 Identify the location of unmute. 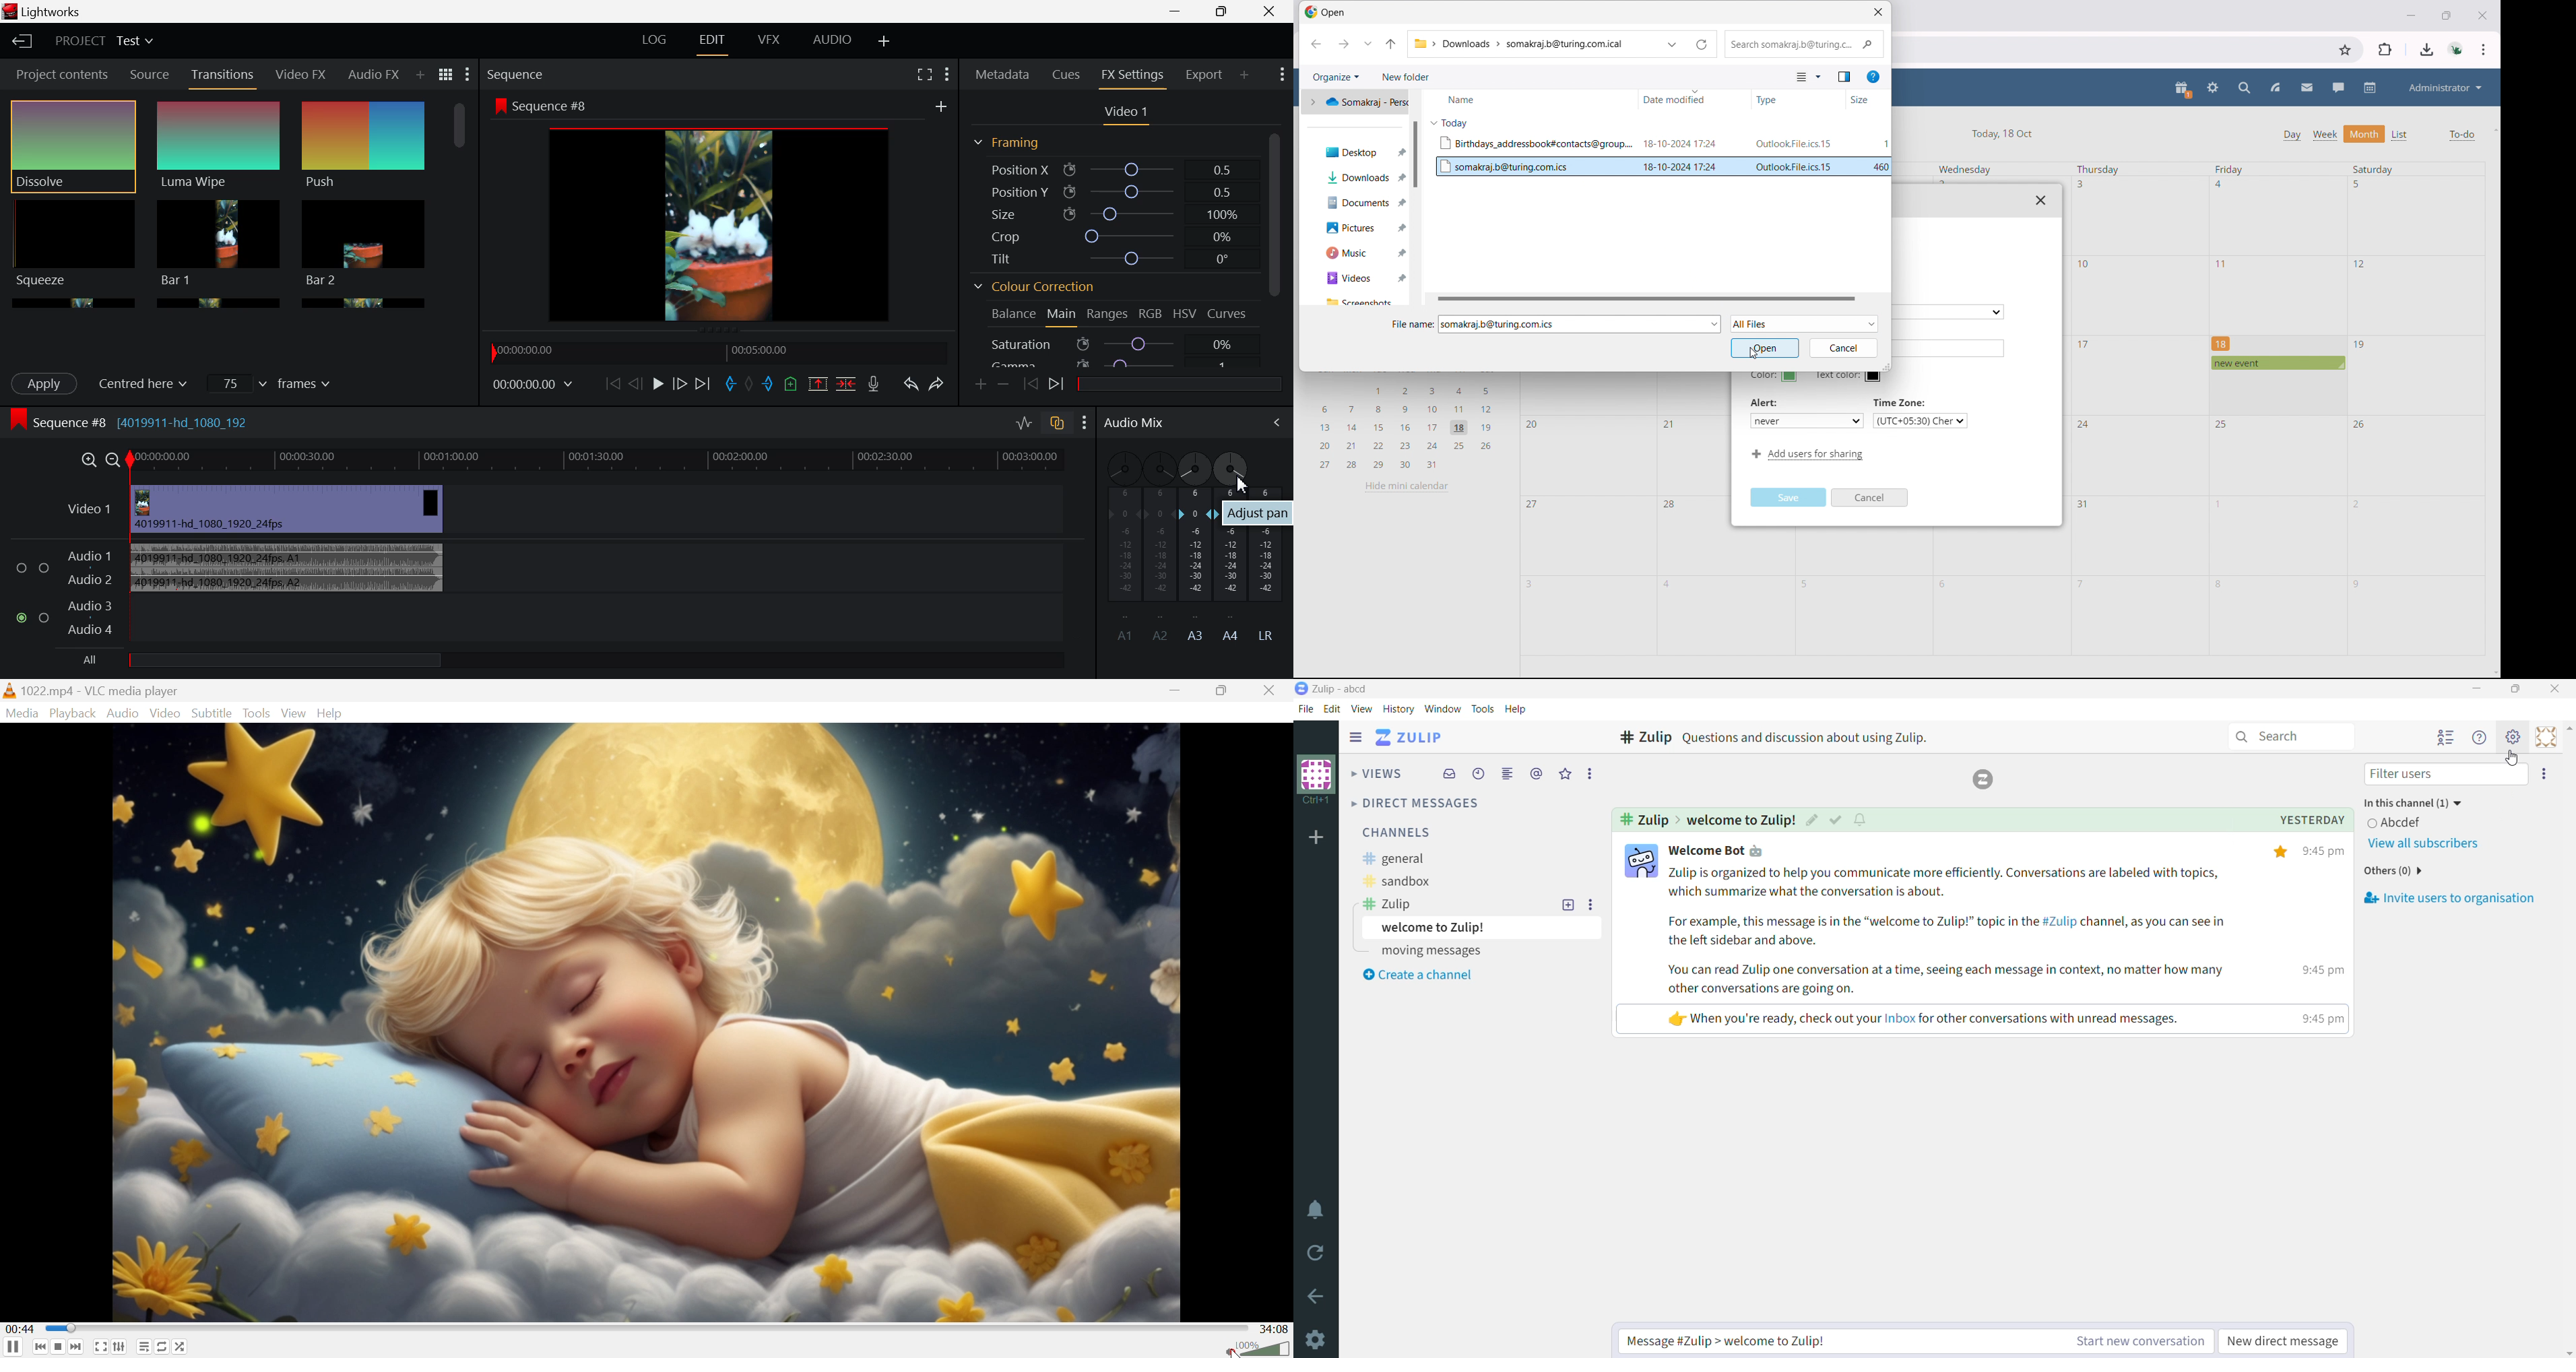
(1230, 1351).